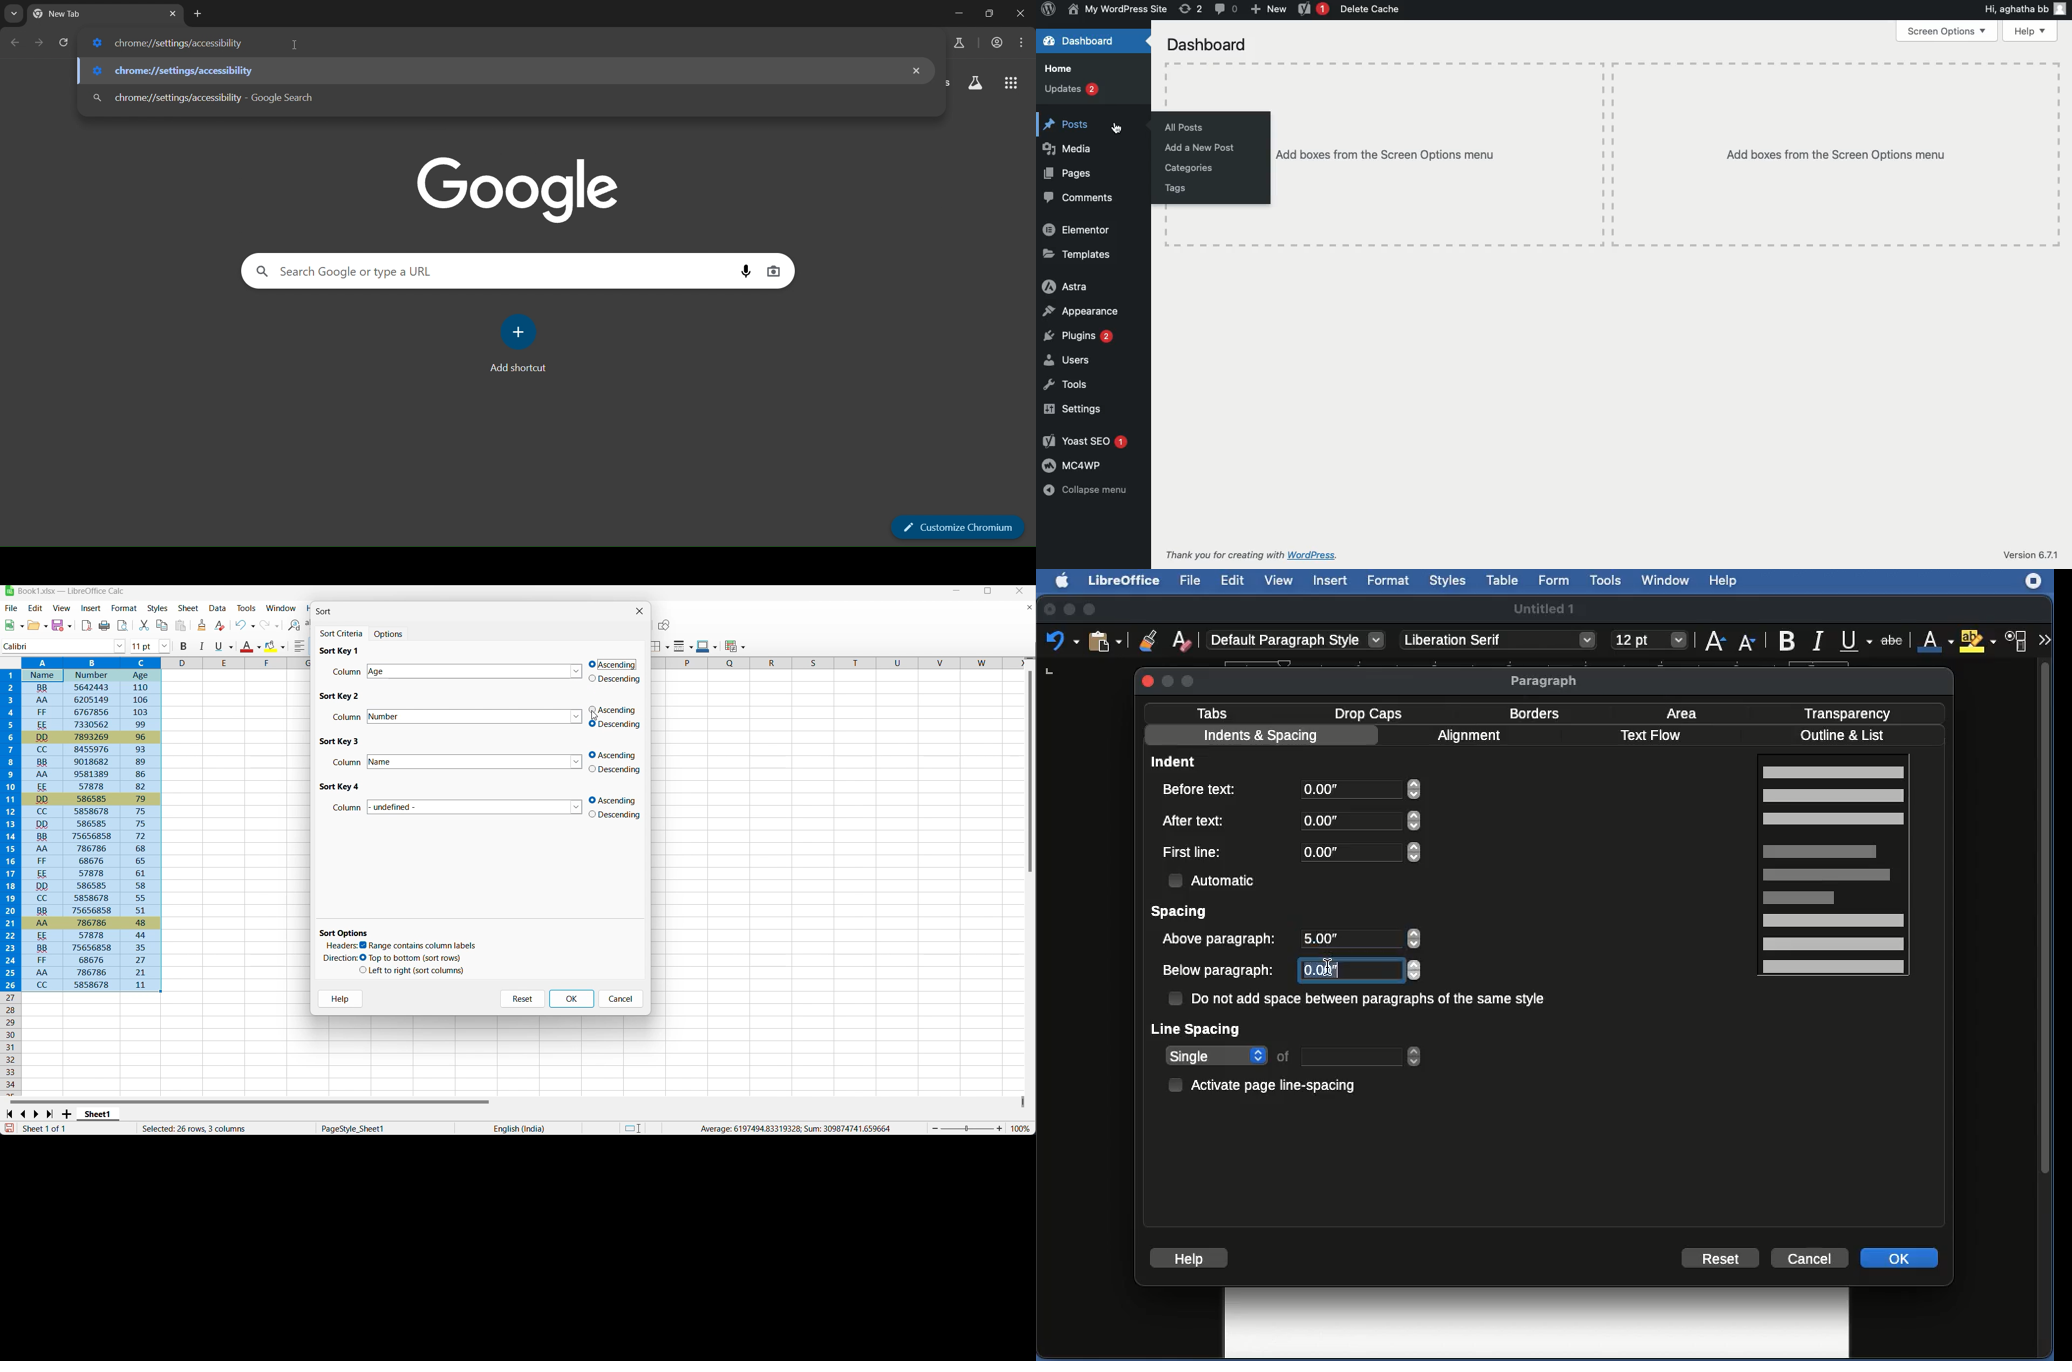 This screenshot has height=1372, width=2072. I want to click on Border, so click(1535, 713).